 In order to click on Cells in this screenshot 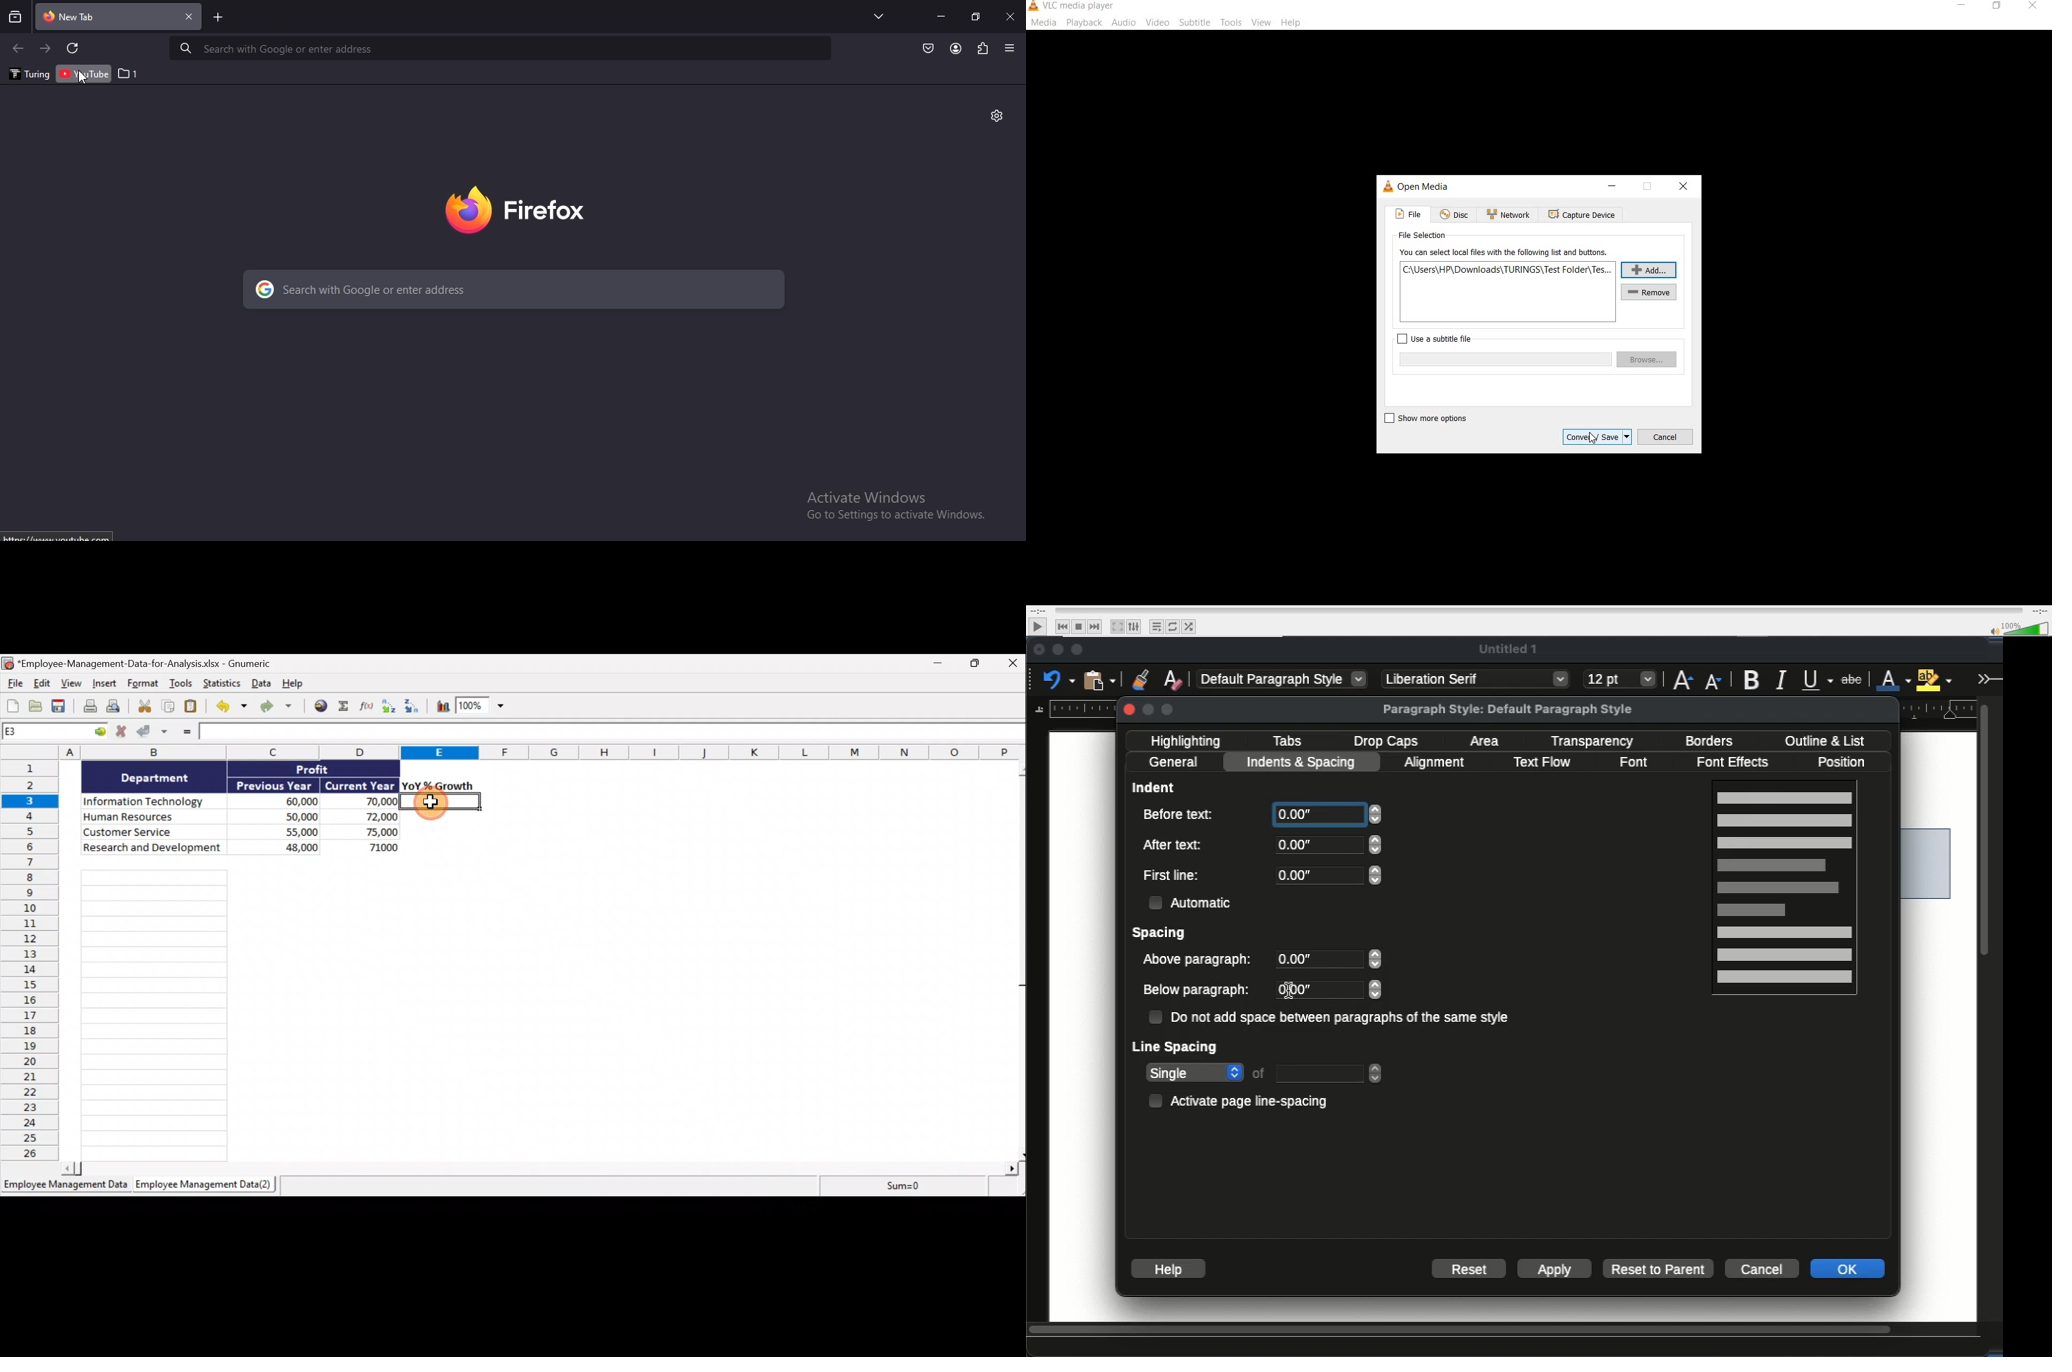, I will do `click(155, 1015)`.